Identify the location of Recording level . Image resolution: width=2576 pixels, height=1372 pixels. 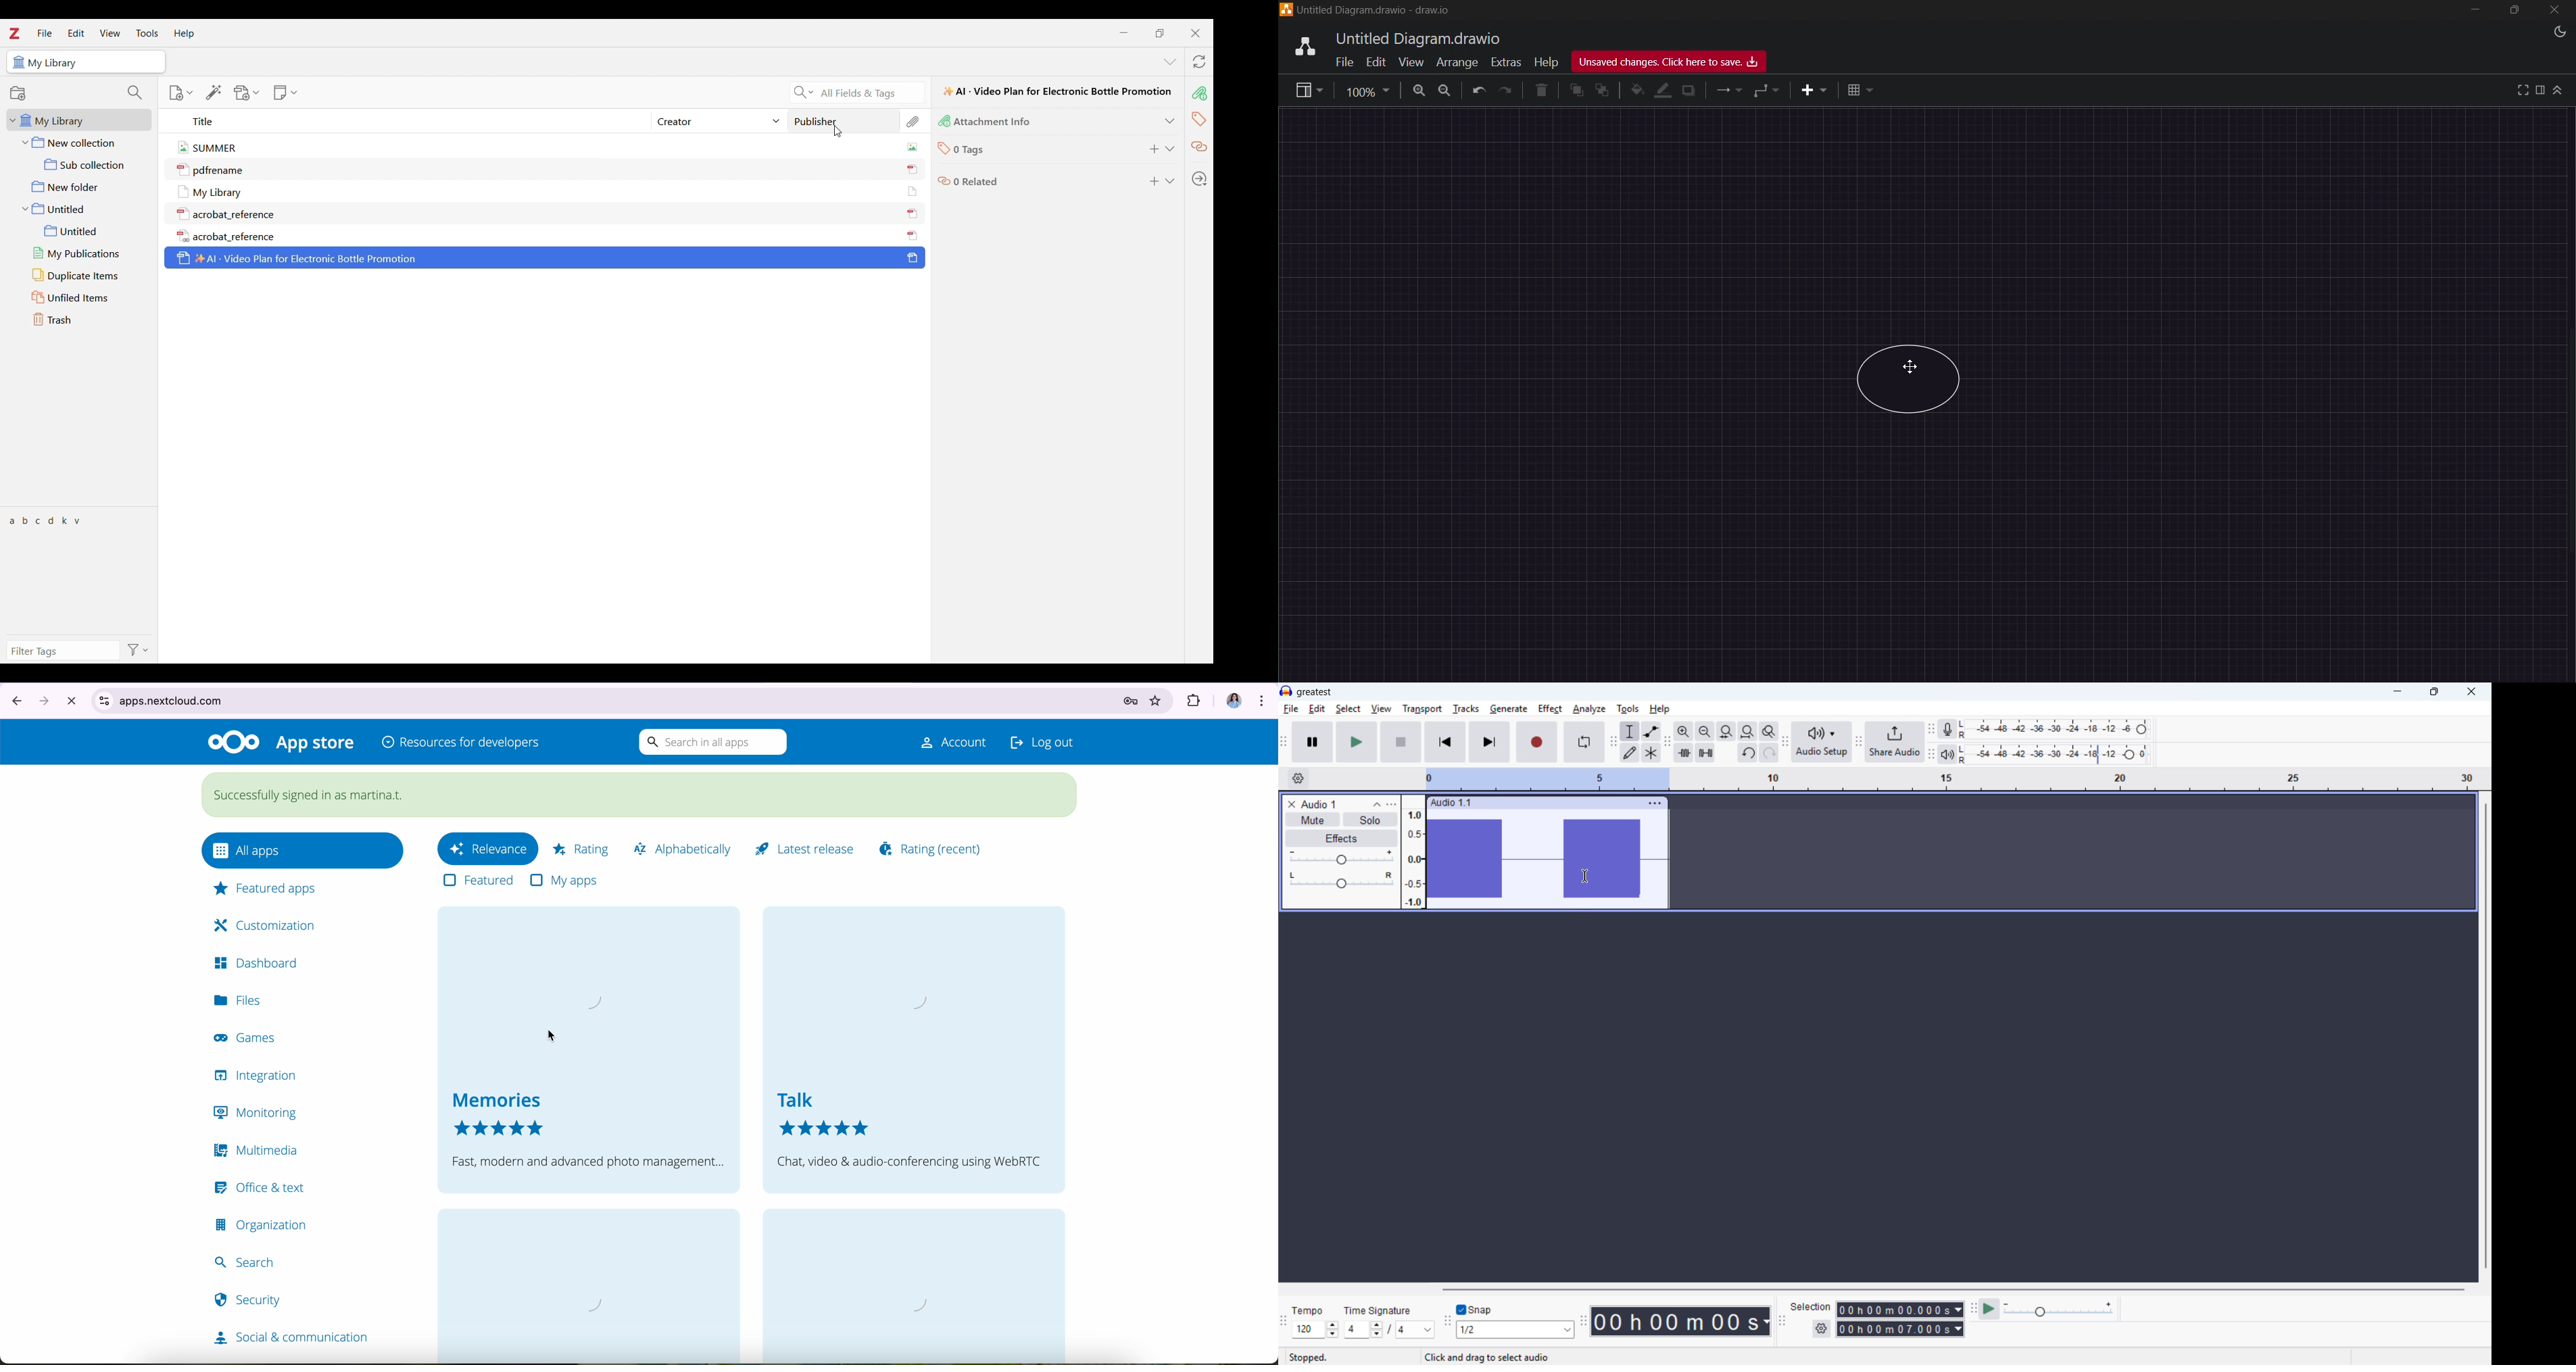
(2058, 729).